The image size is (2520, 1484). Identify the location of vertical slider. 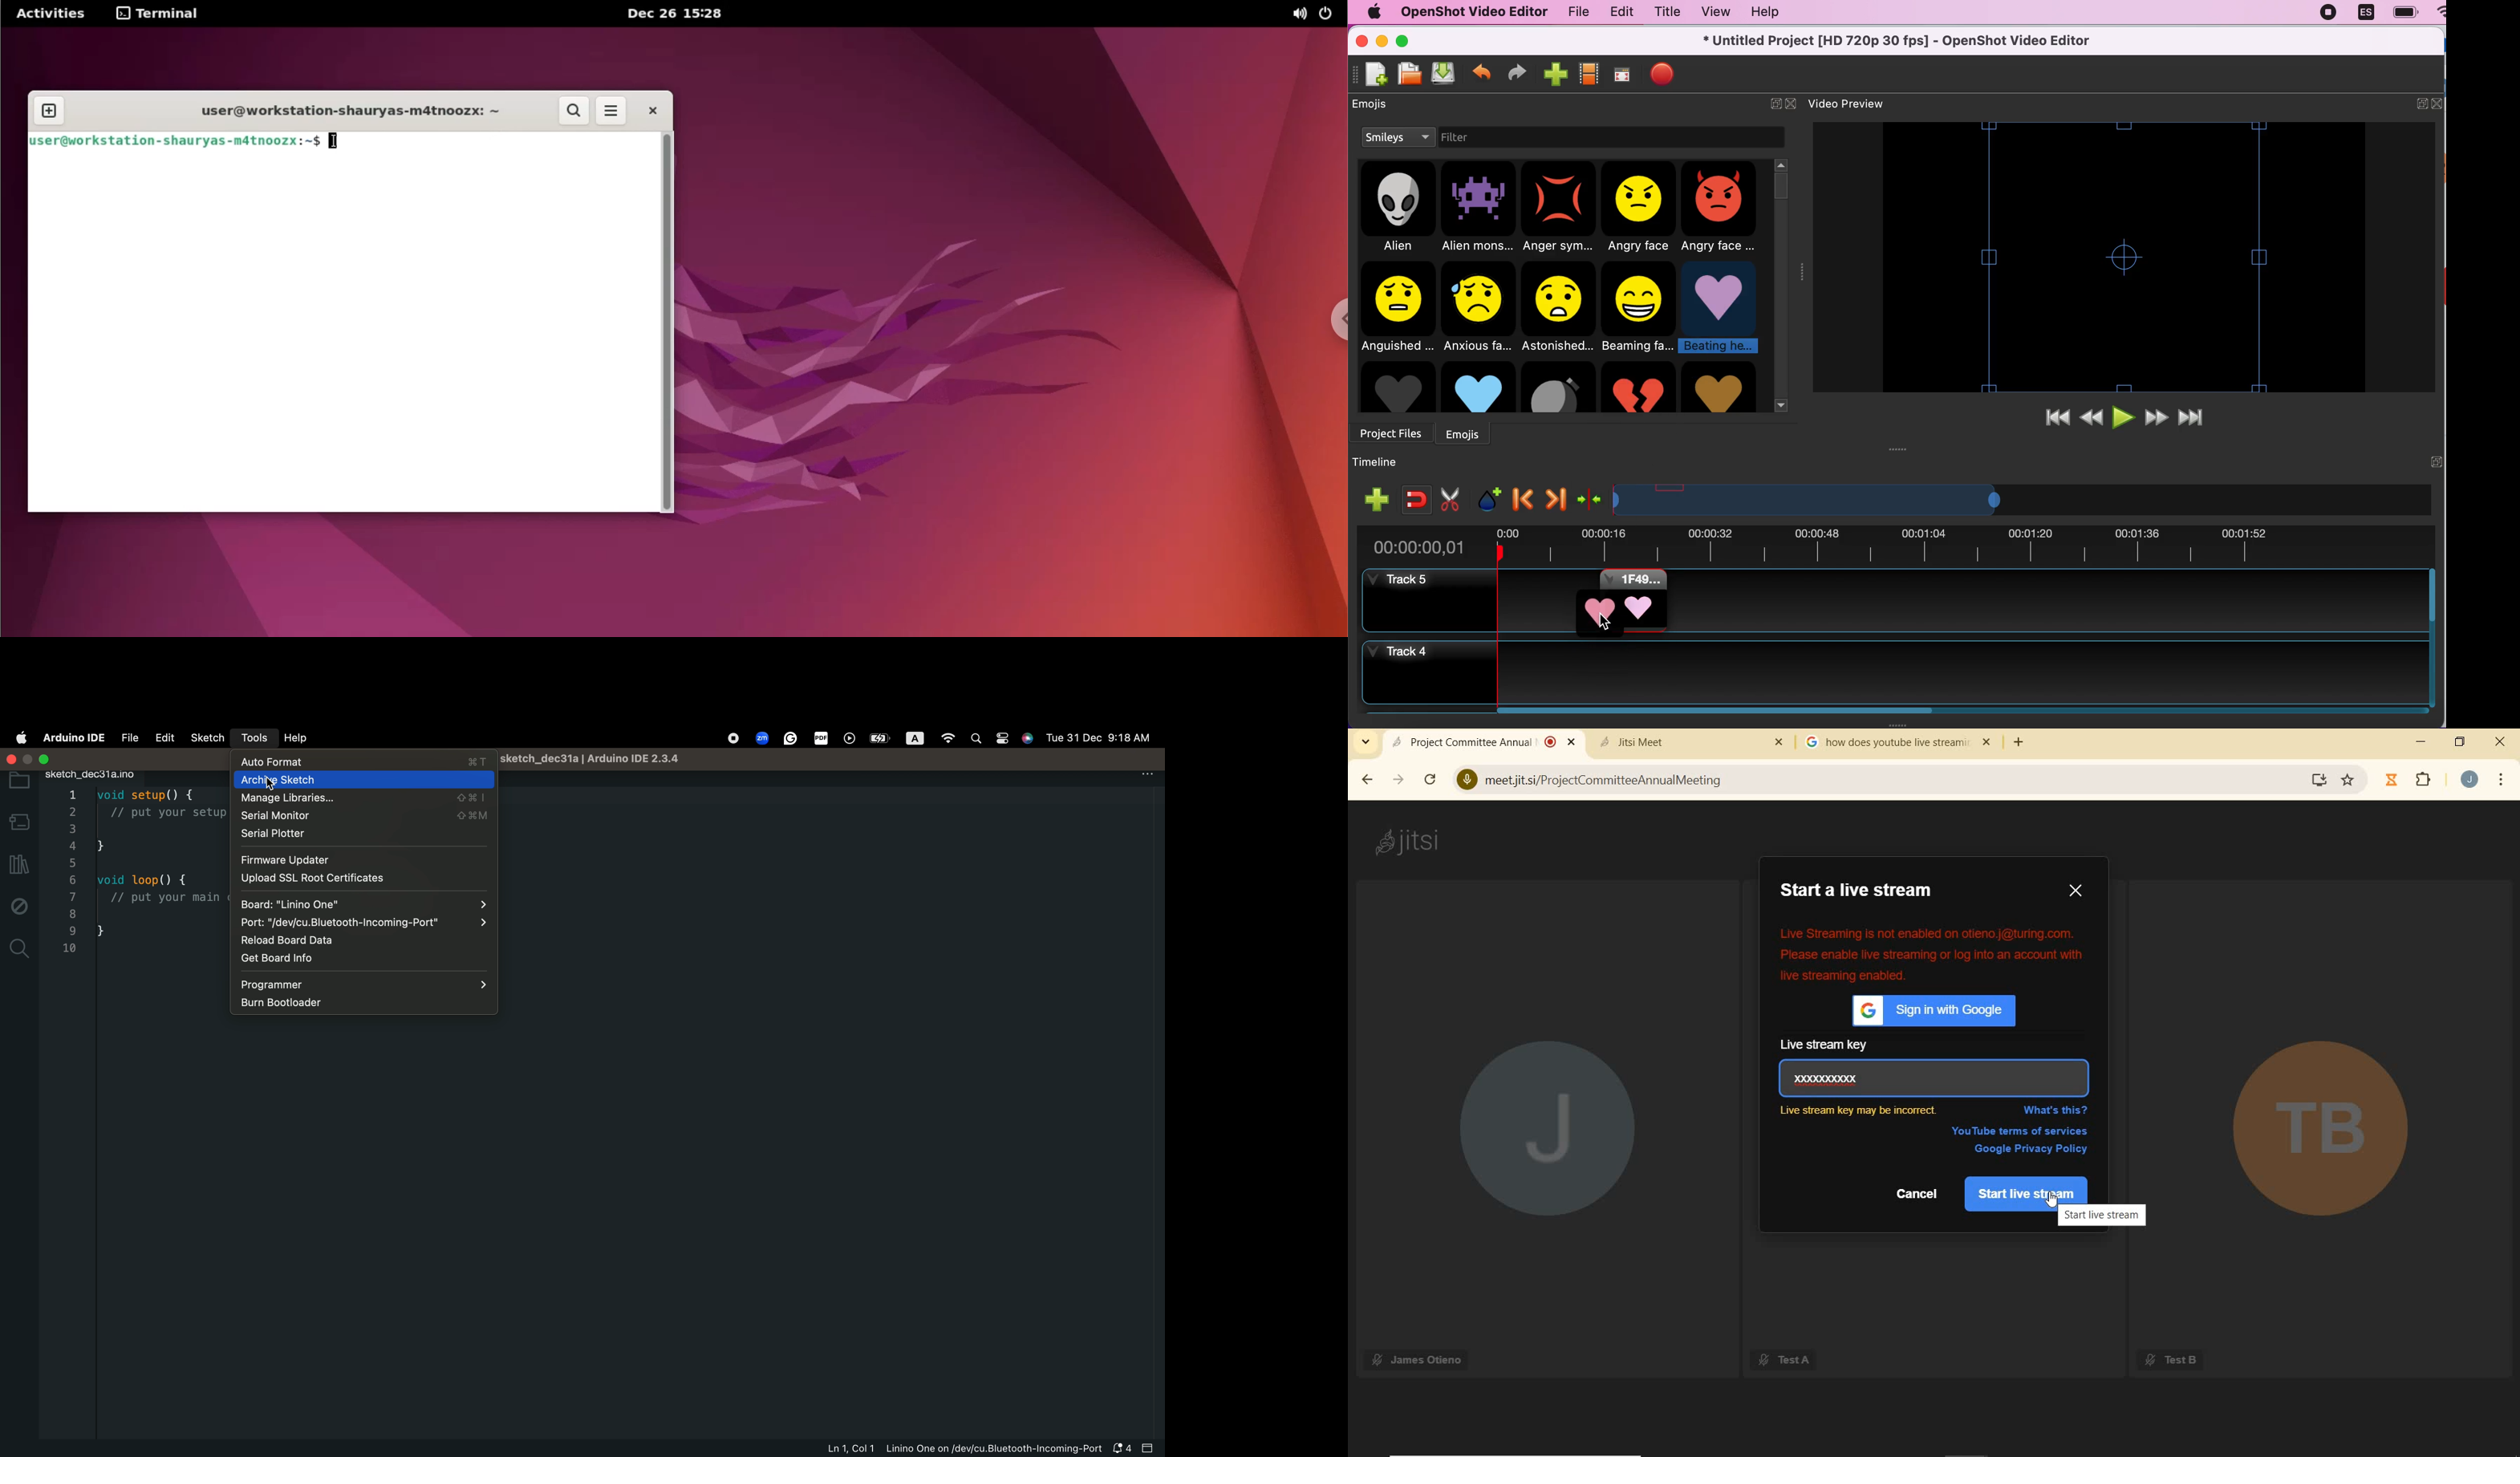
(1781, 184).